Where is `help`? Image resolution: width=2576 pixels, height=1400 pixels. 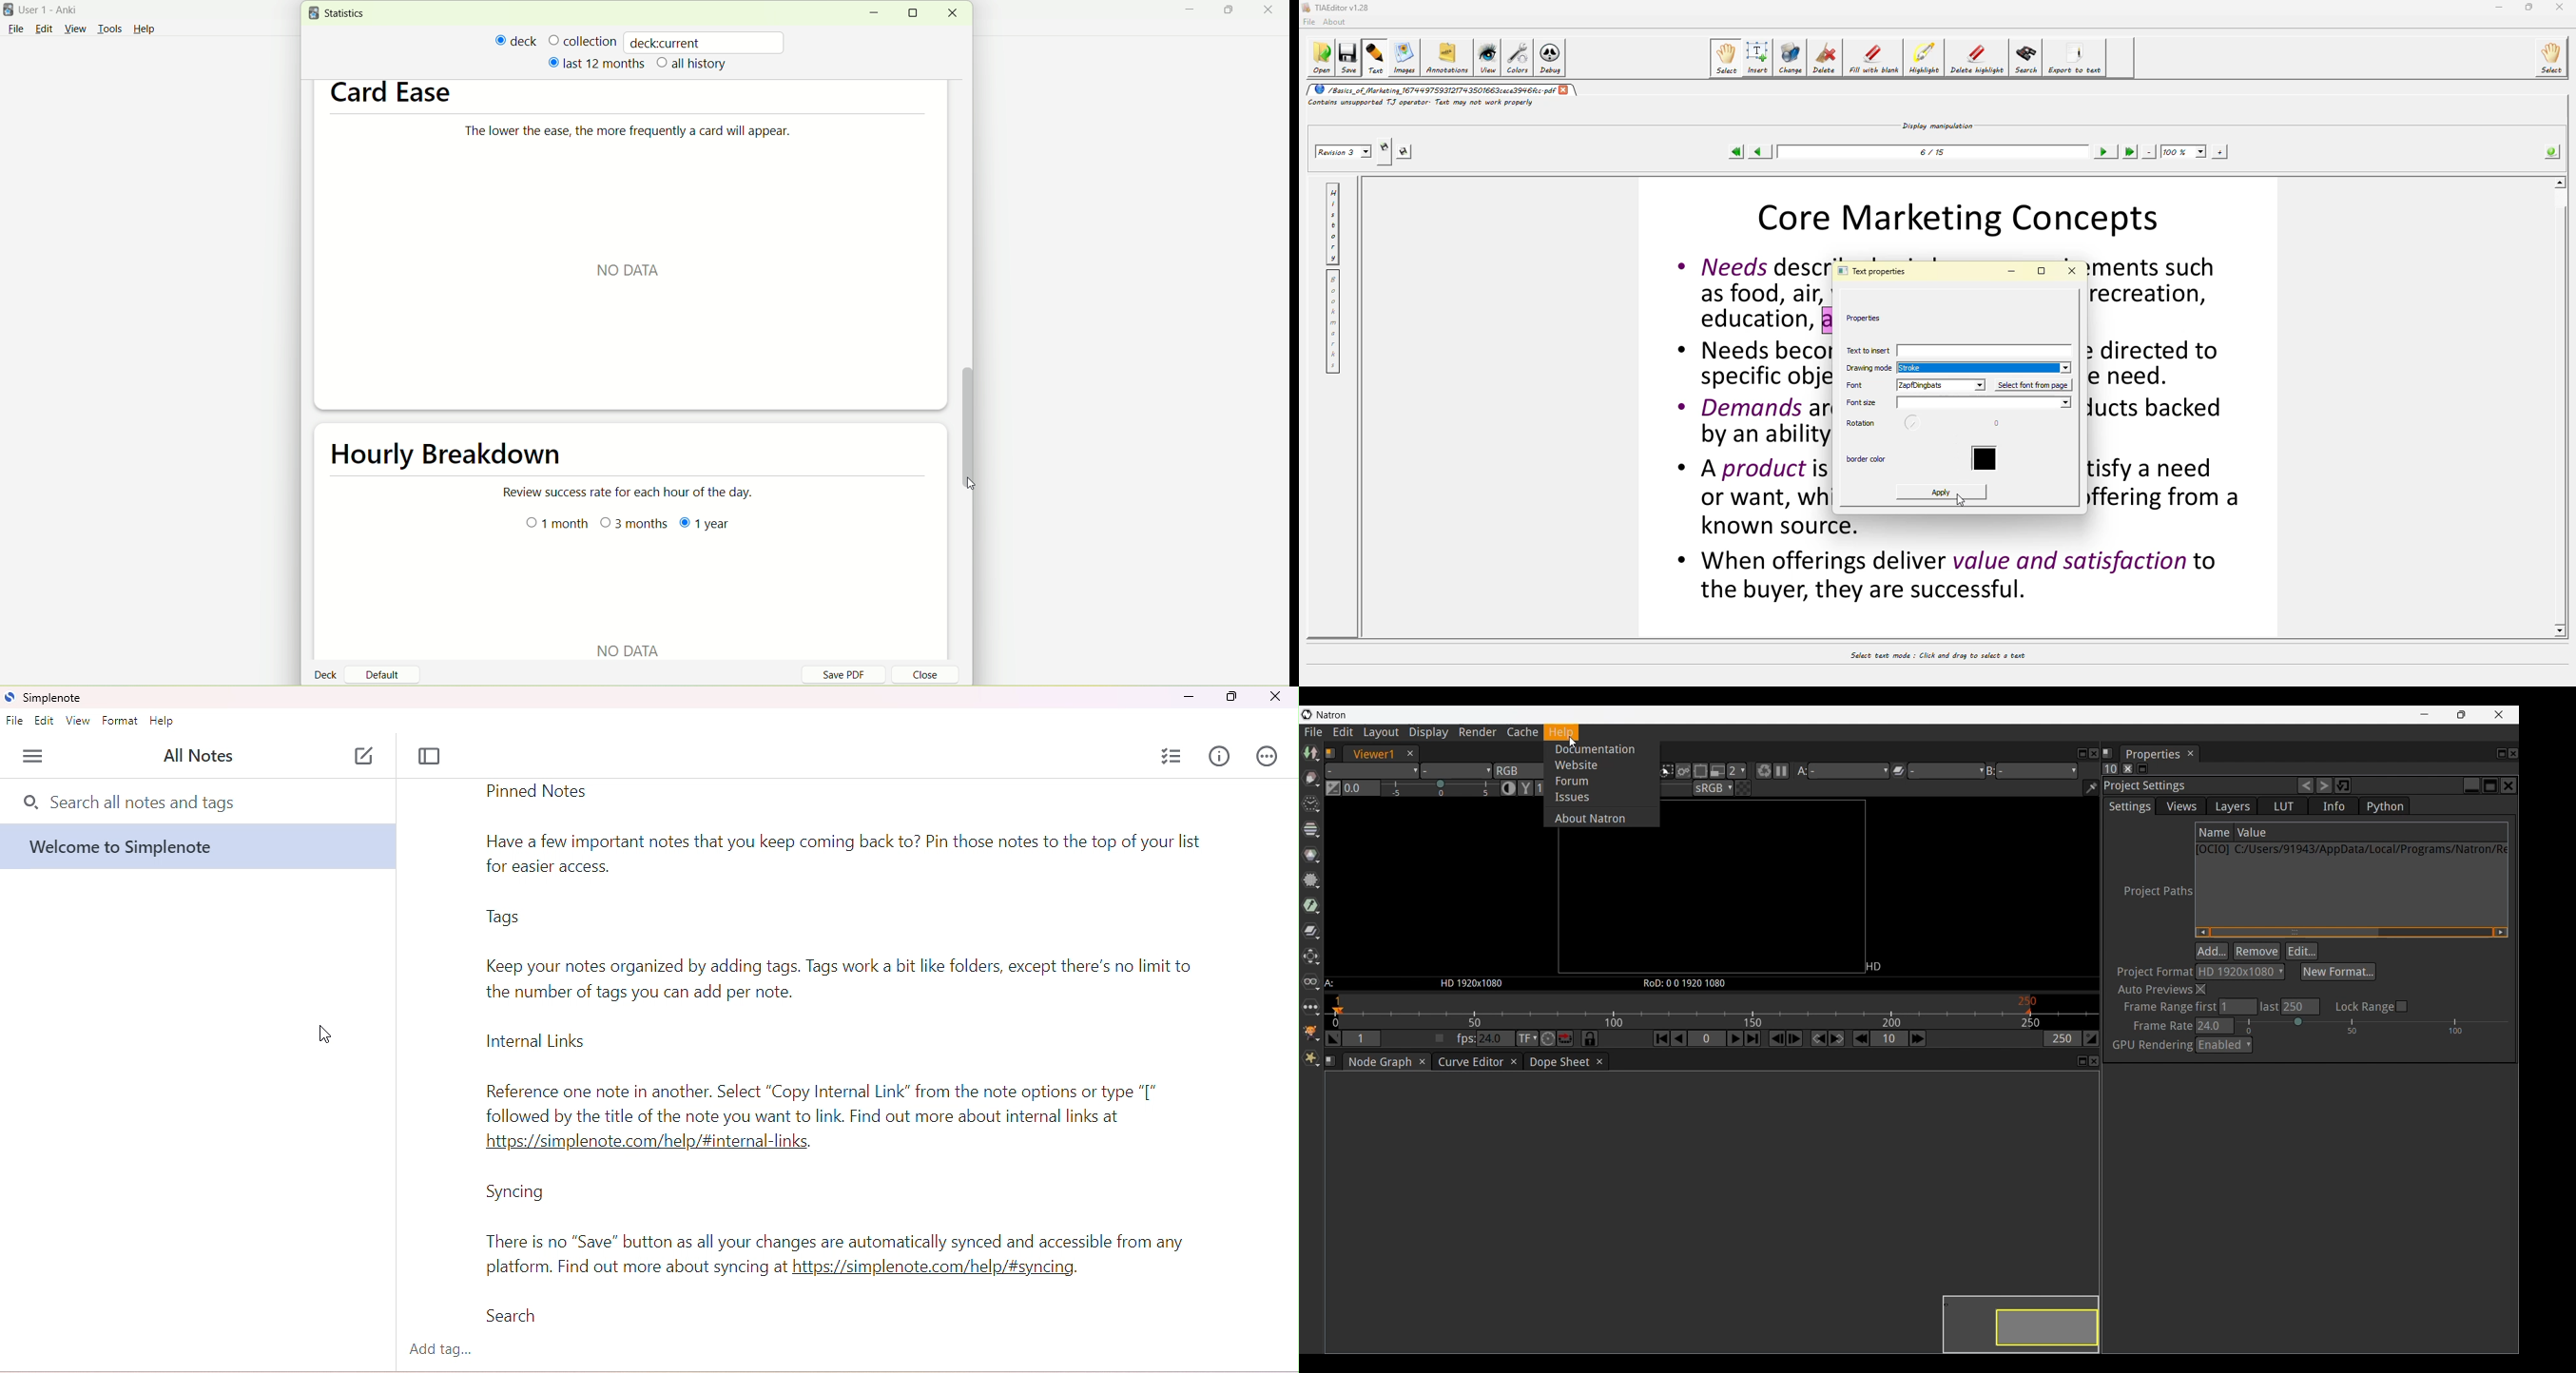
help is located at coordinates (163, 720).